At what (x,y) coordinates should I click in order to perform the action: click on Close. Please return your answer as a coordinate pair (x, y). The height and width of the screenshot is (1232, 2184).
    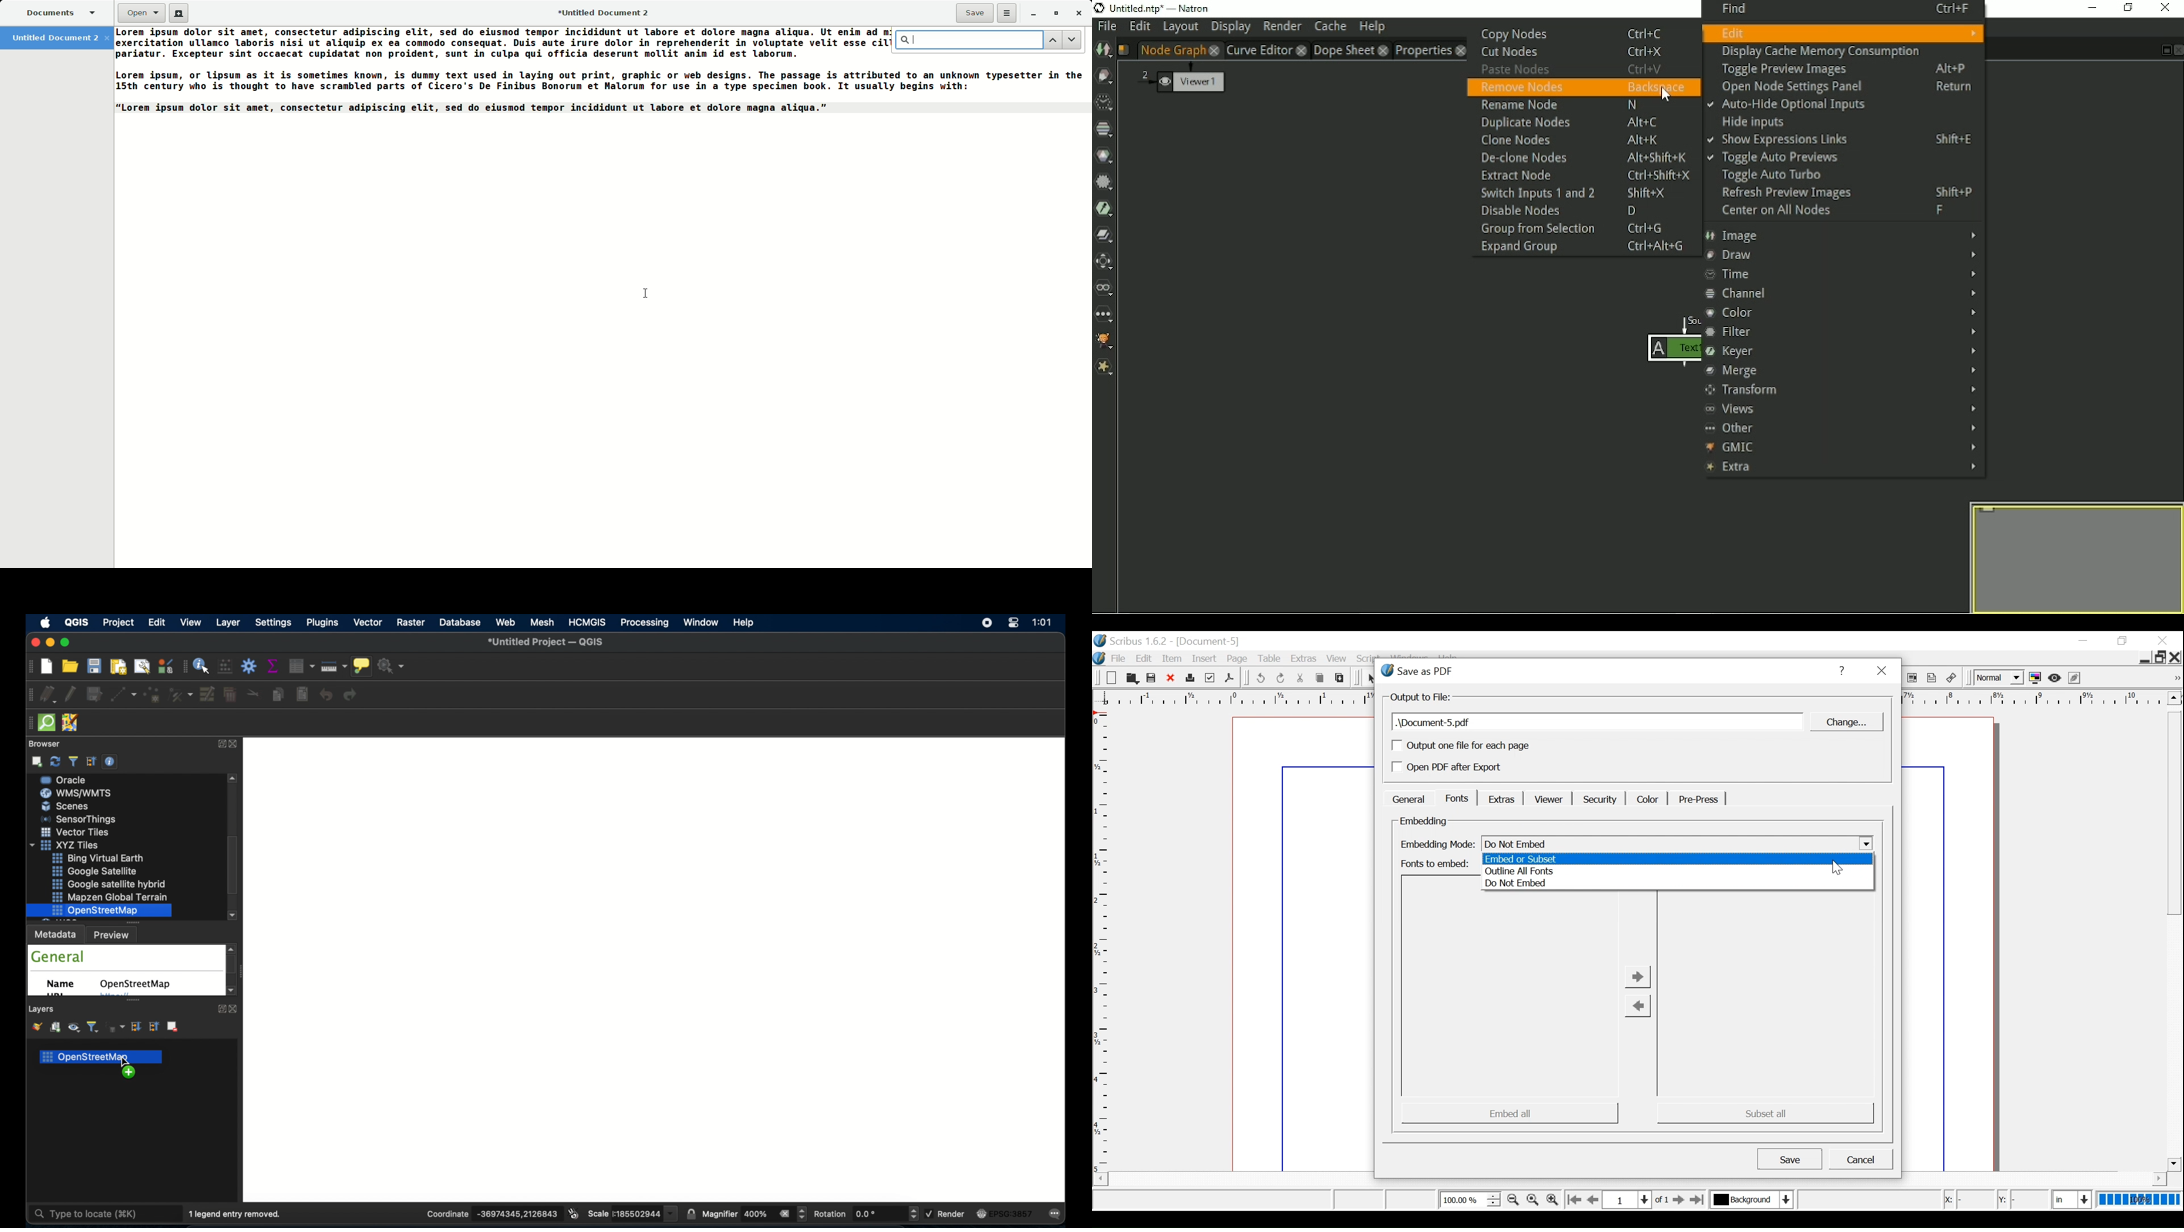
    Looking at the image, I should click on (1080, 14).